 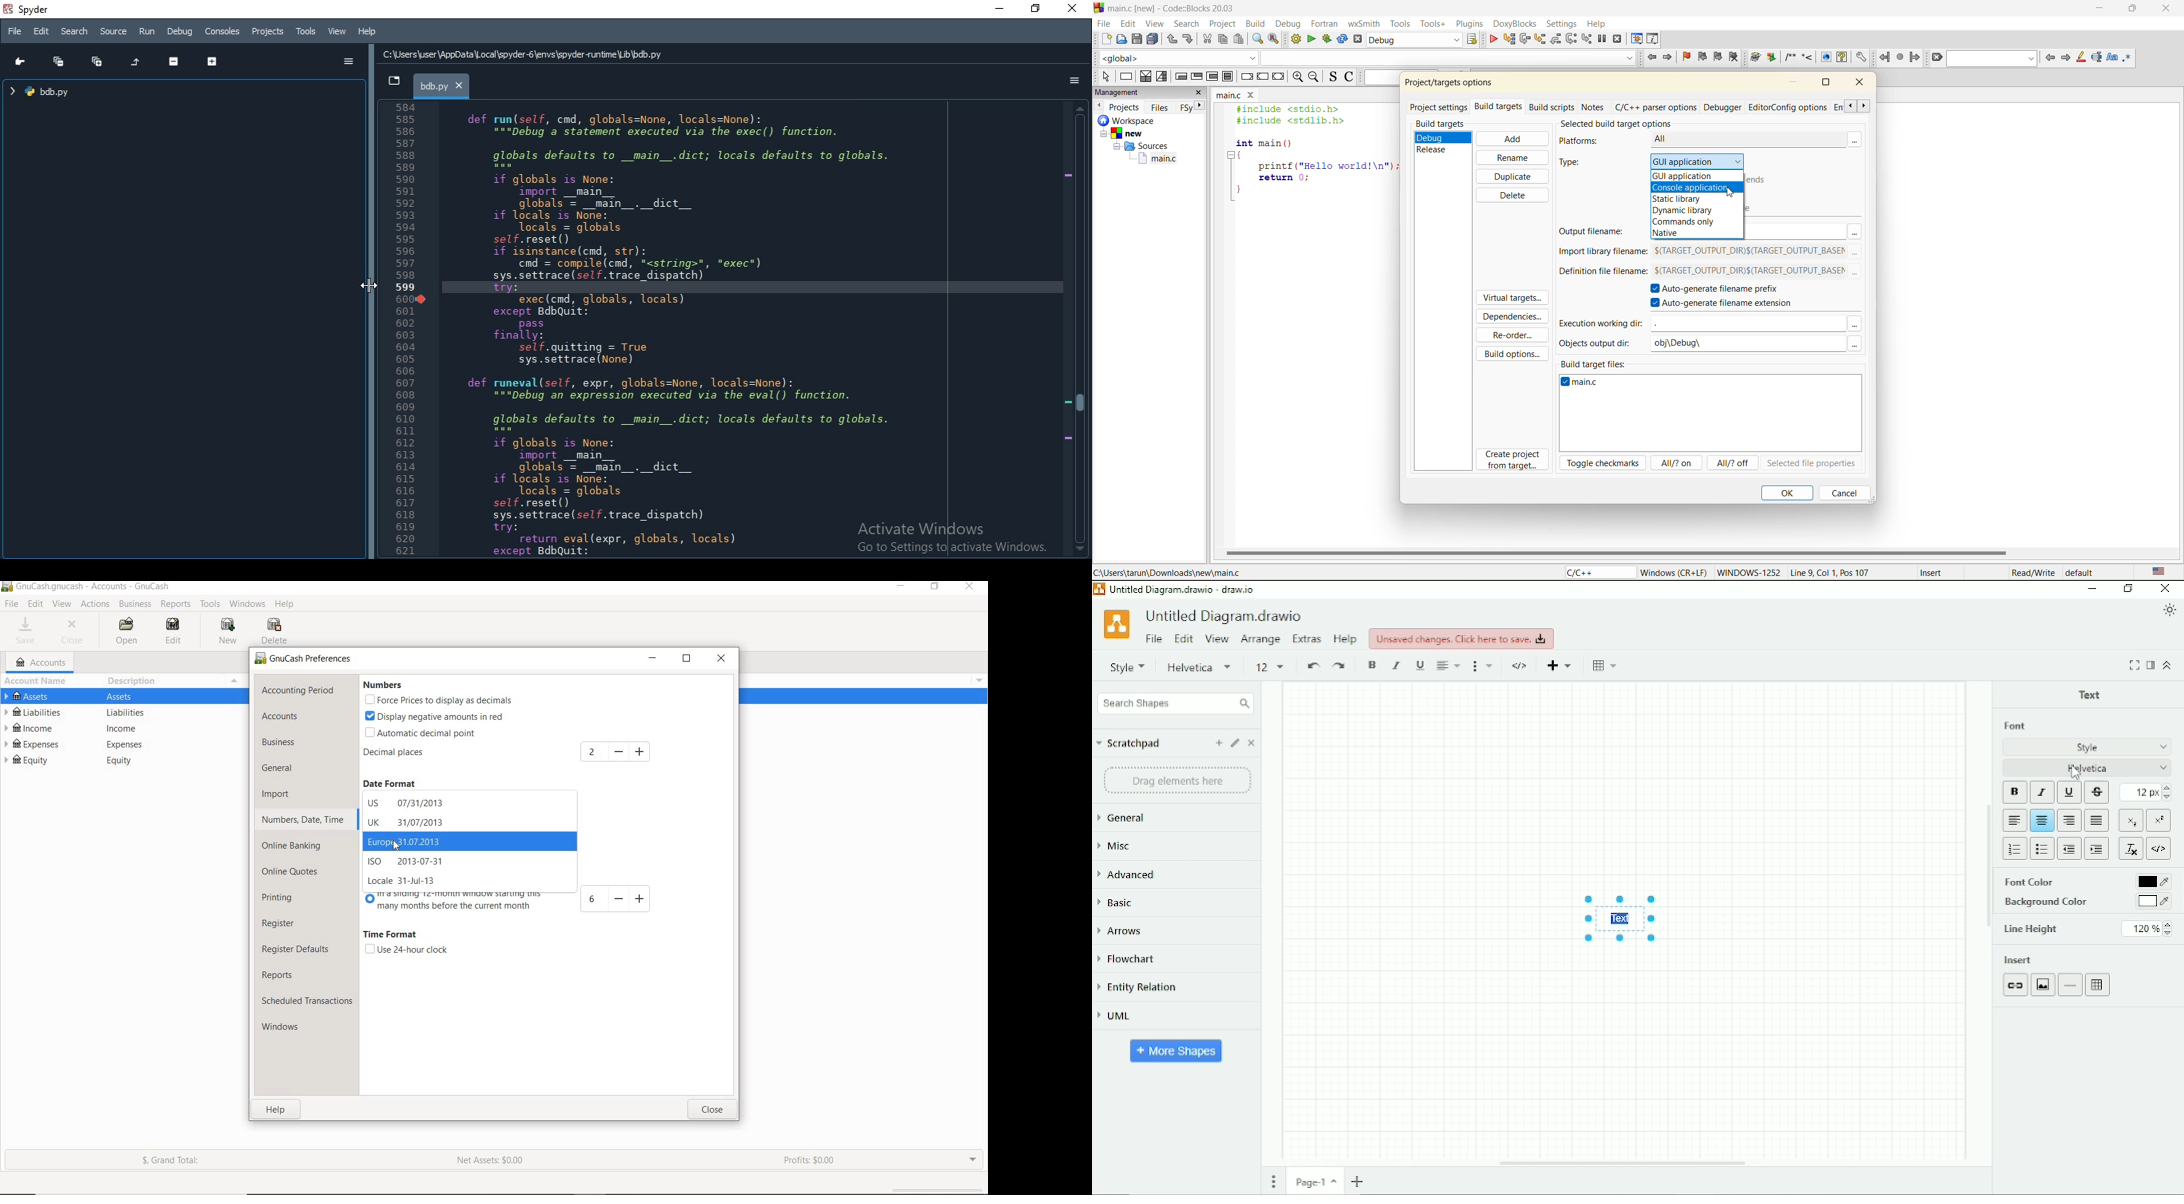 What do you see at coordinates (1248, 78) in the screenshot?
I see `break instruction` at bounding box center [1248, 78].